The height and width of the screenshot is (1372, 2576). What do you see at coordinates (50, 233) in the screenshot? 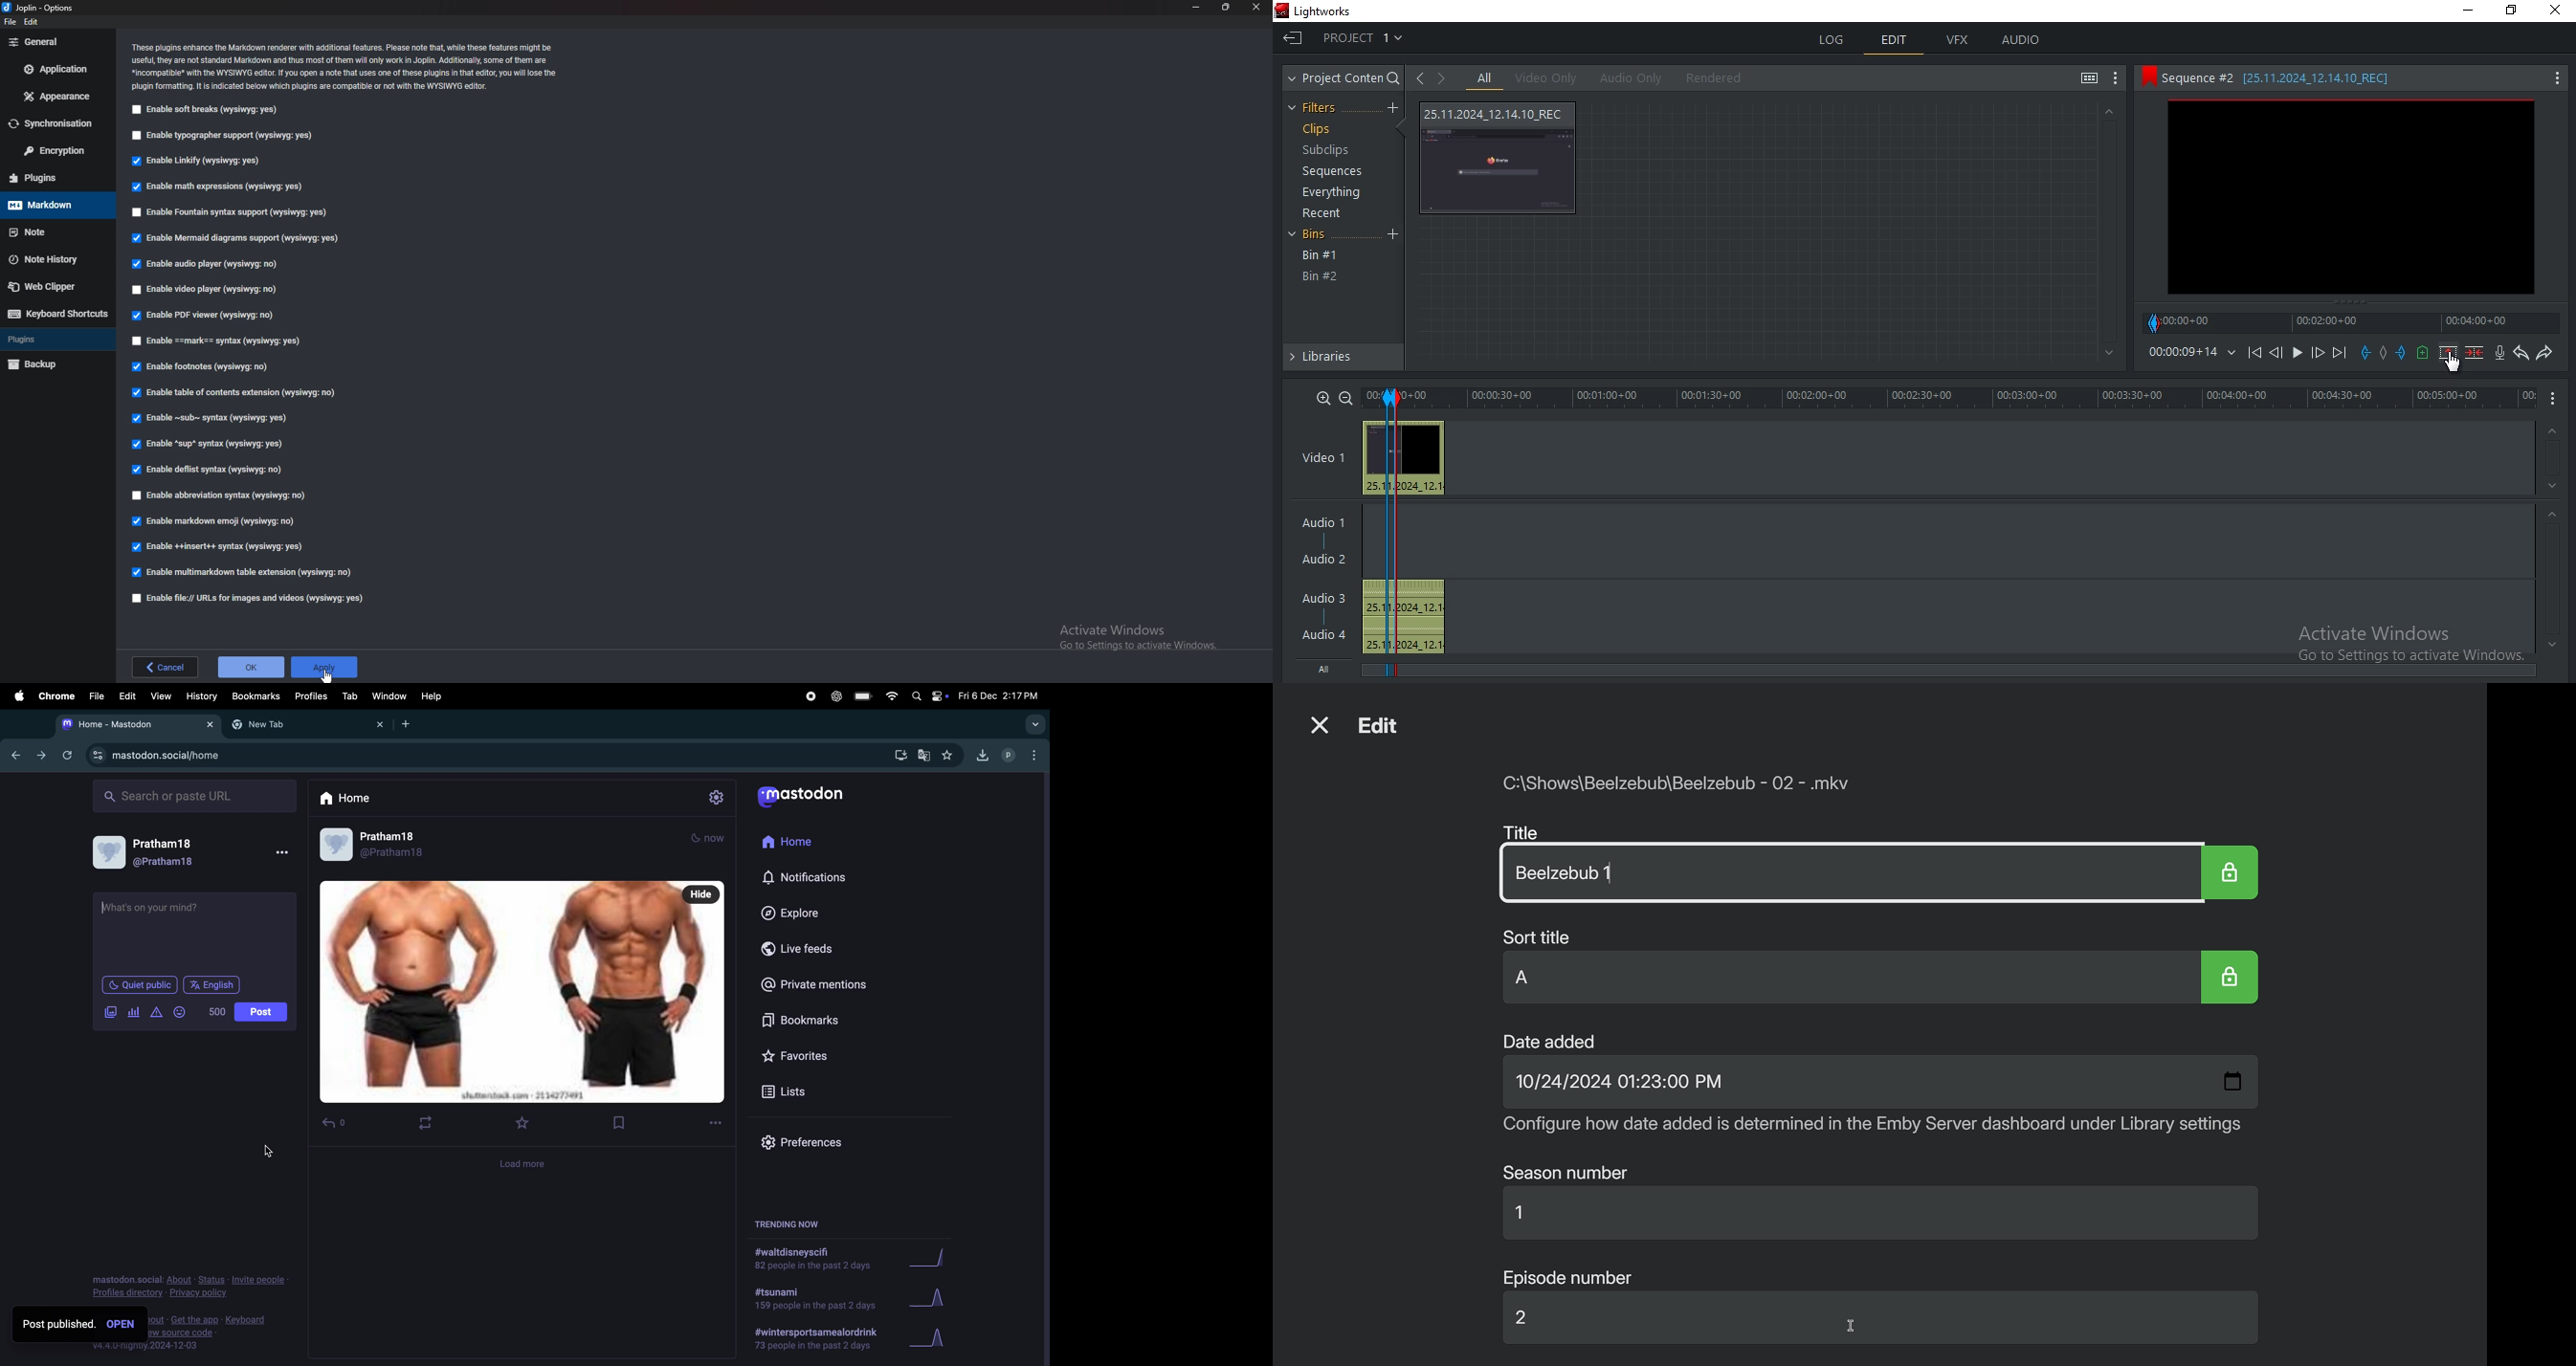
I see `note` at bounding box center [50, 233].